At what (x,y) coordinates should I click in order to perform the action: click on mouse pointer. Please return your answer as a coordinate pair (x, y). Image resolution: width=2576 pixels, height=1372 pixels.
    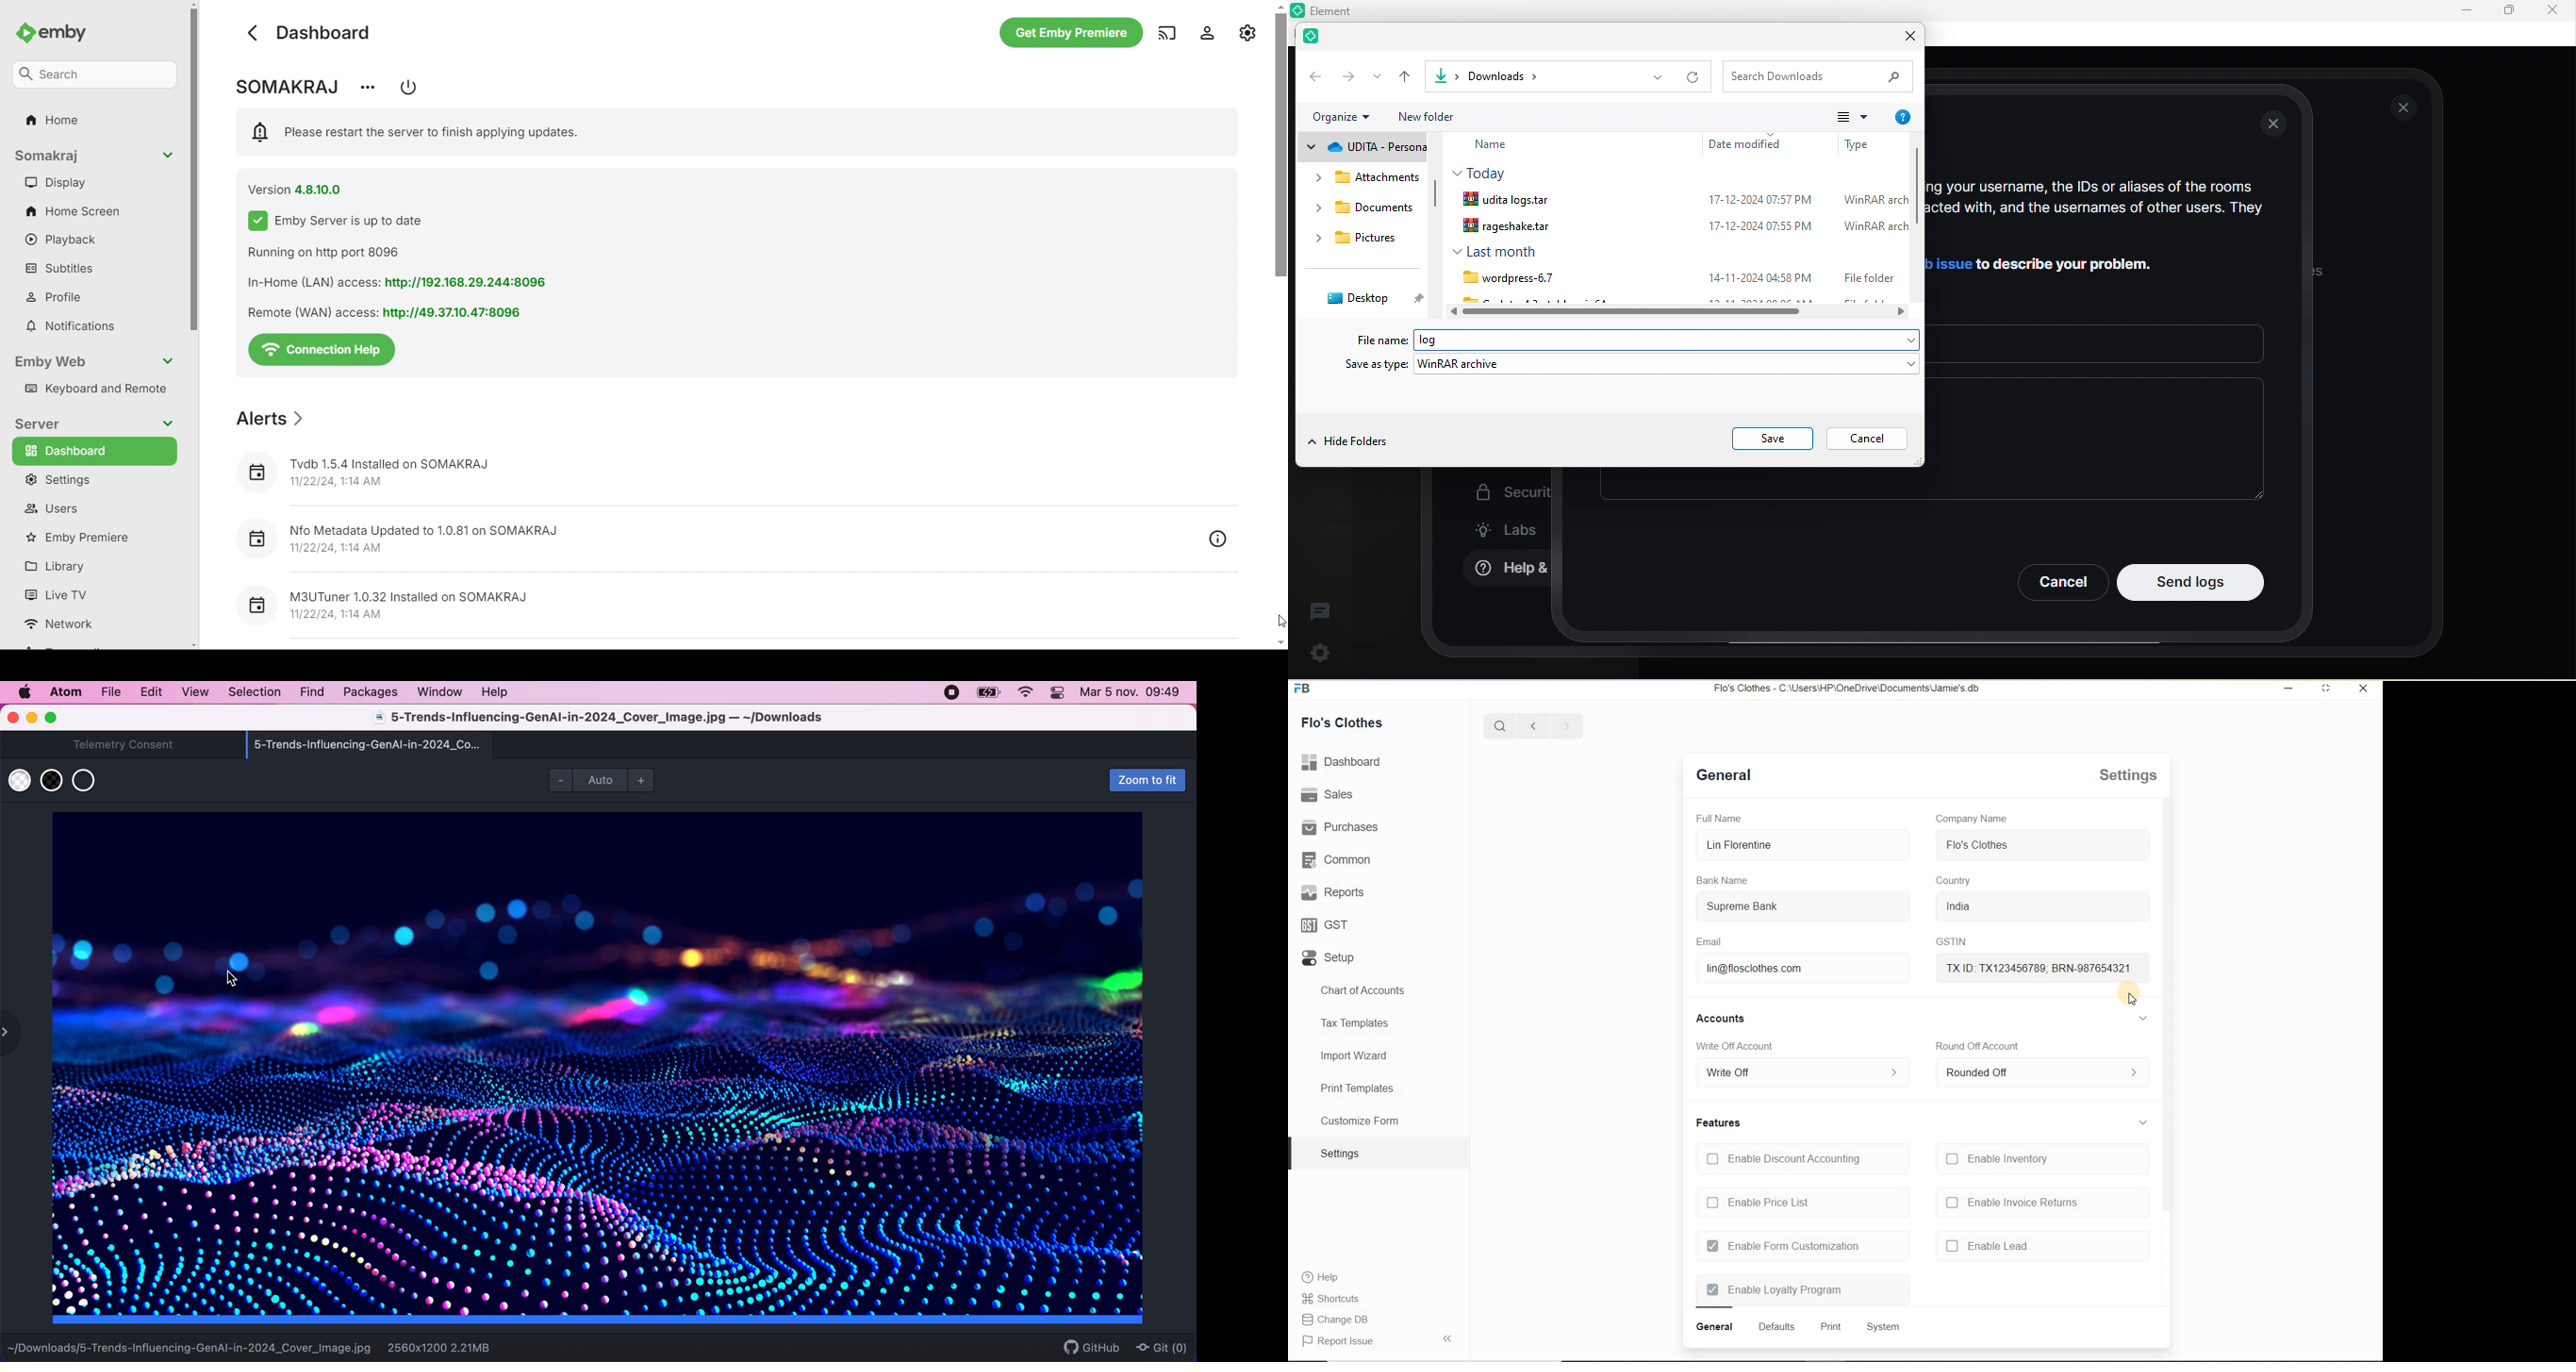
    Looking at the image, I should click on (2129, 998).